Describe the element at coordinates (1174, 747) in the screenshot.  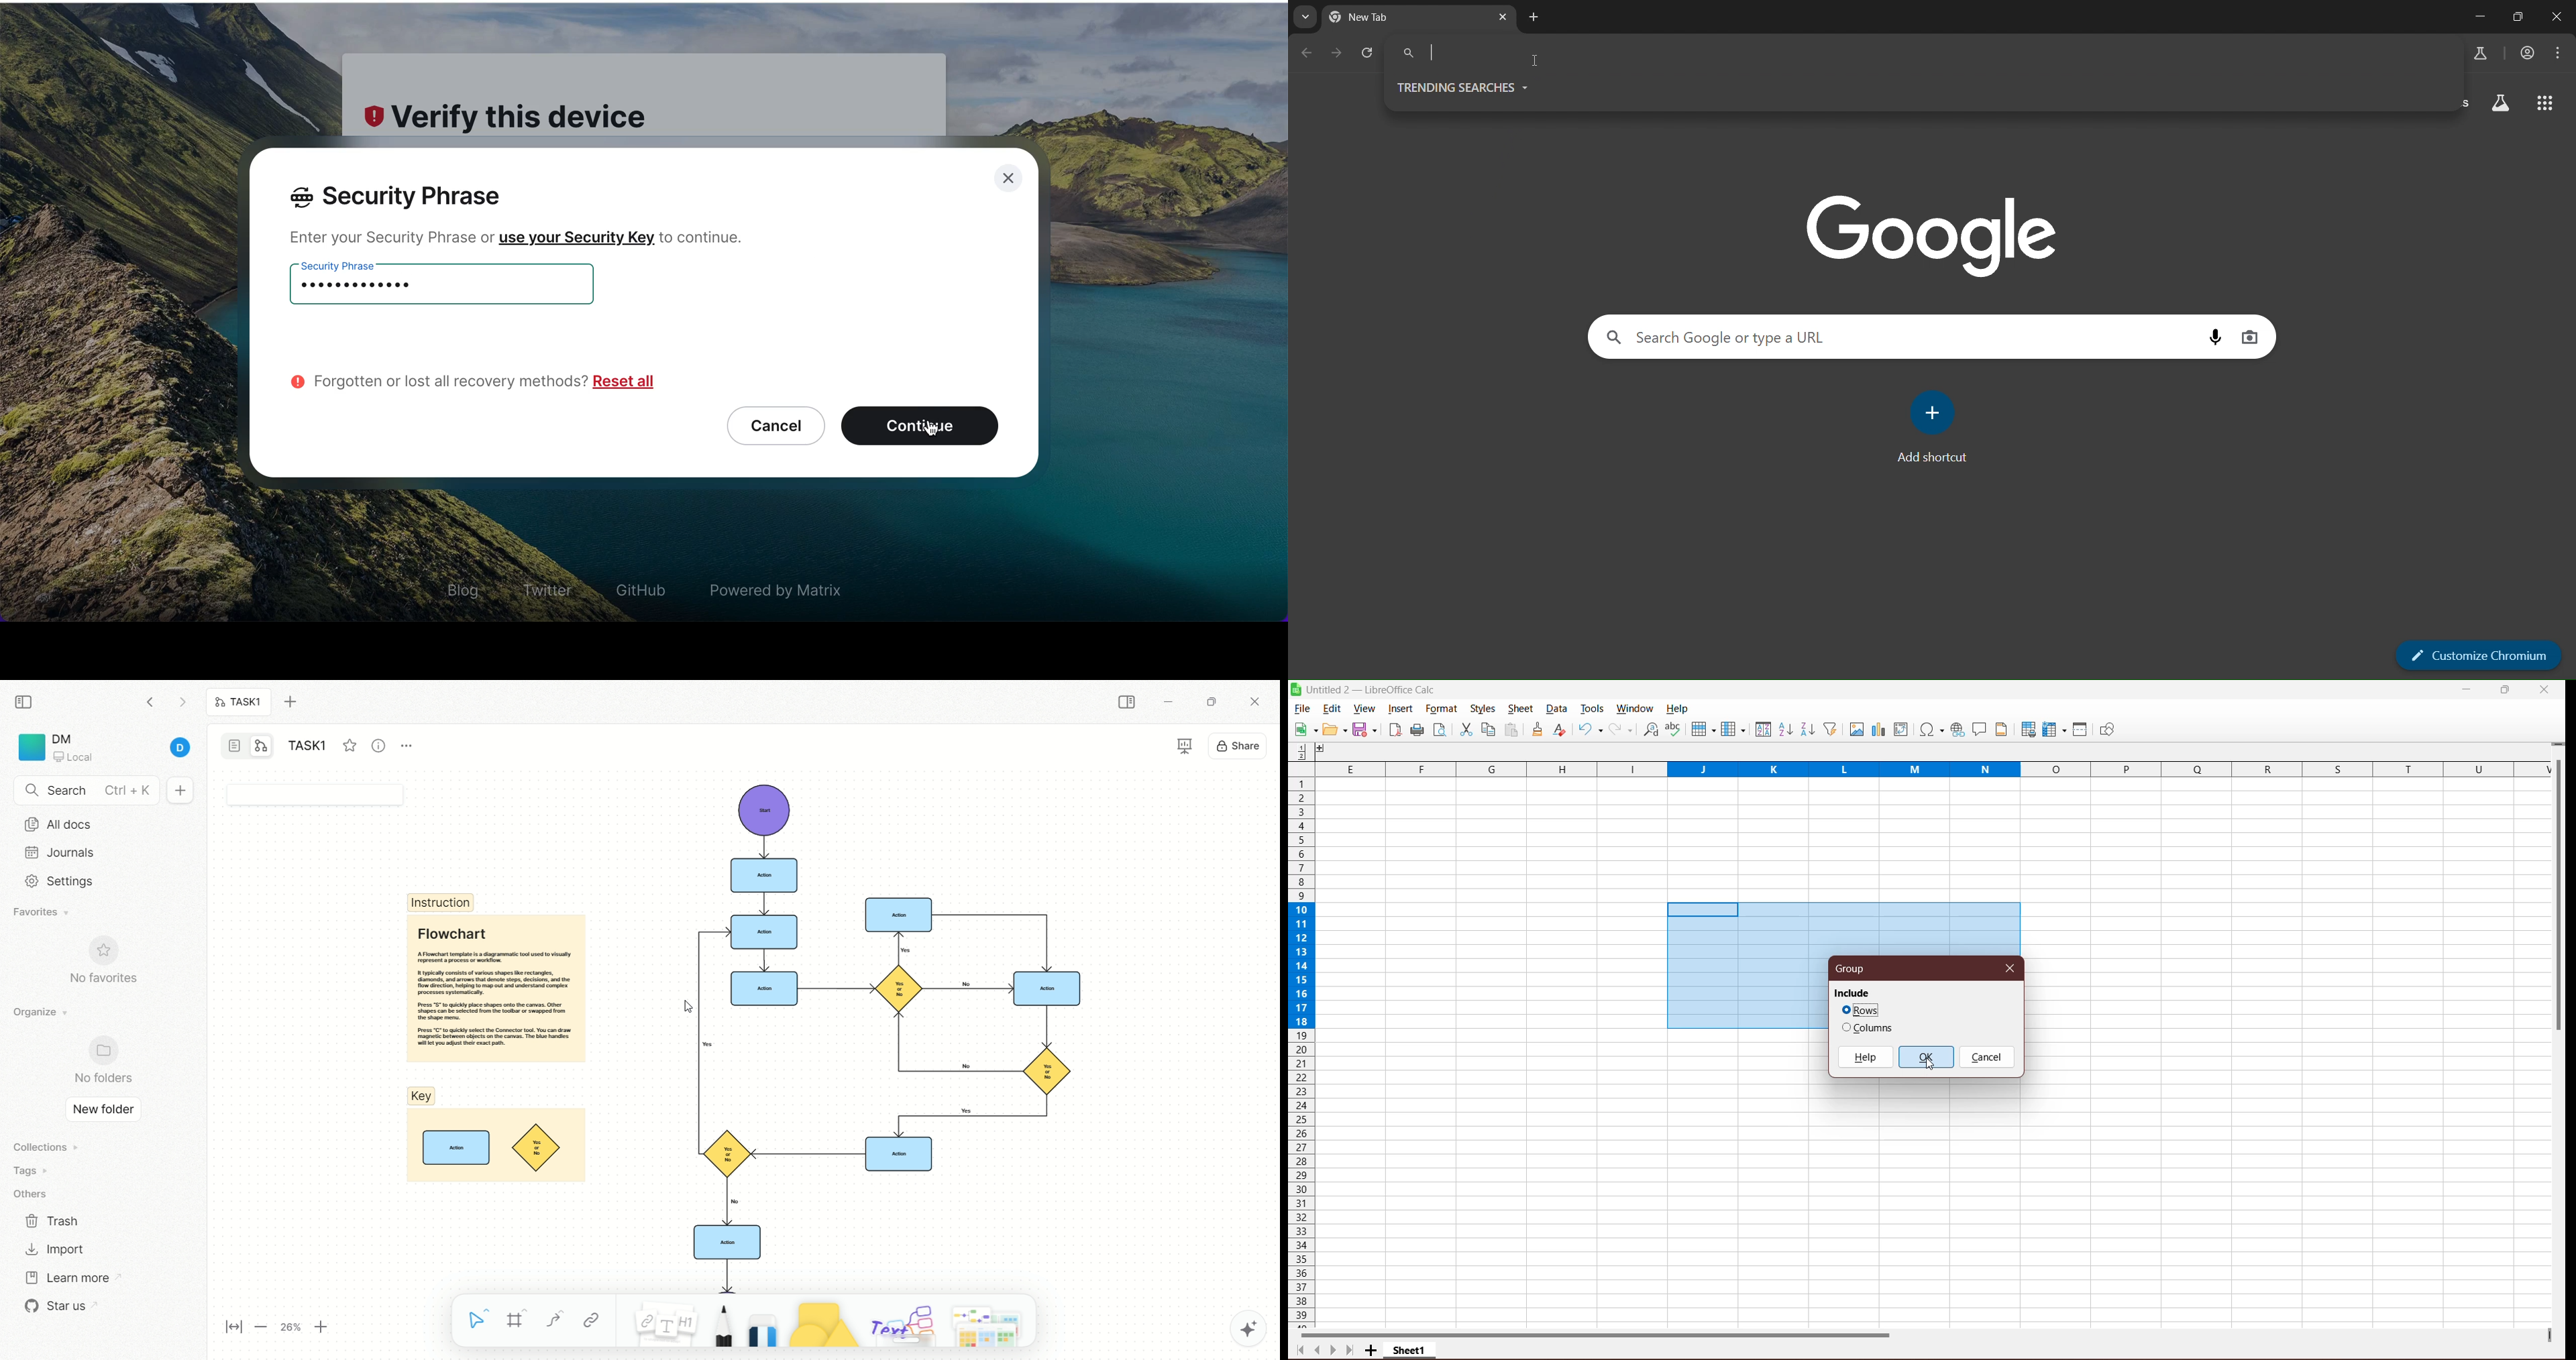
I see `view` at that location.